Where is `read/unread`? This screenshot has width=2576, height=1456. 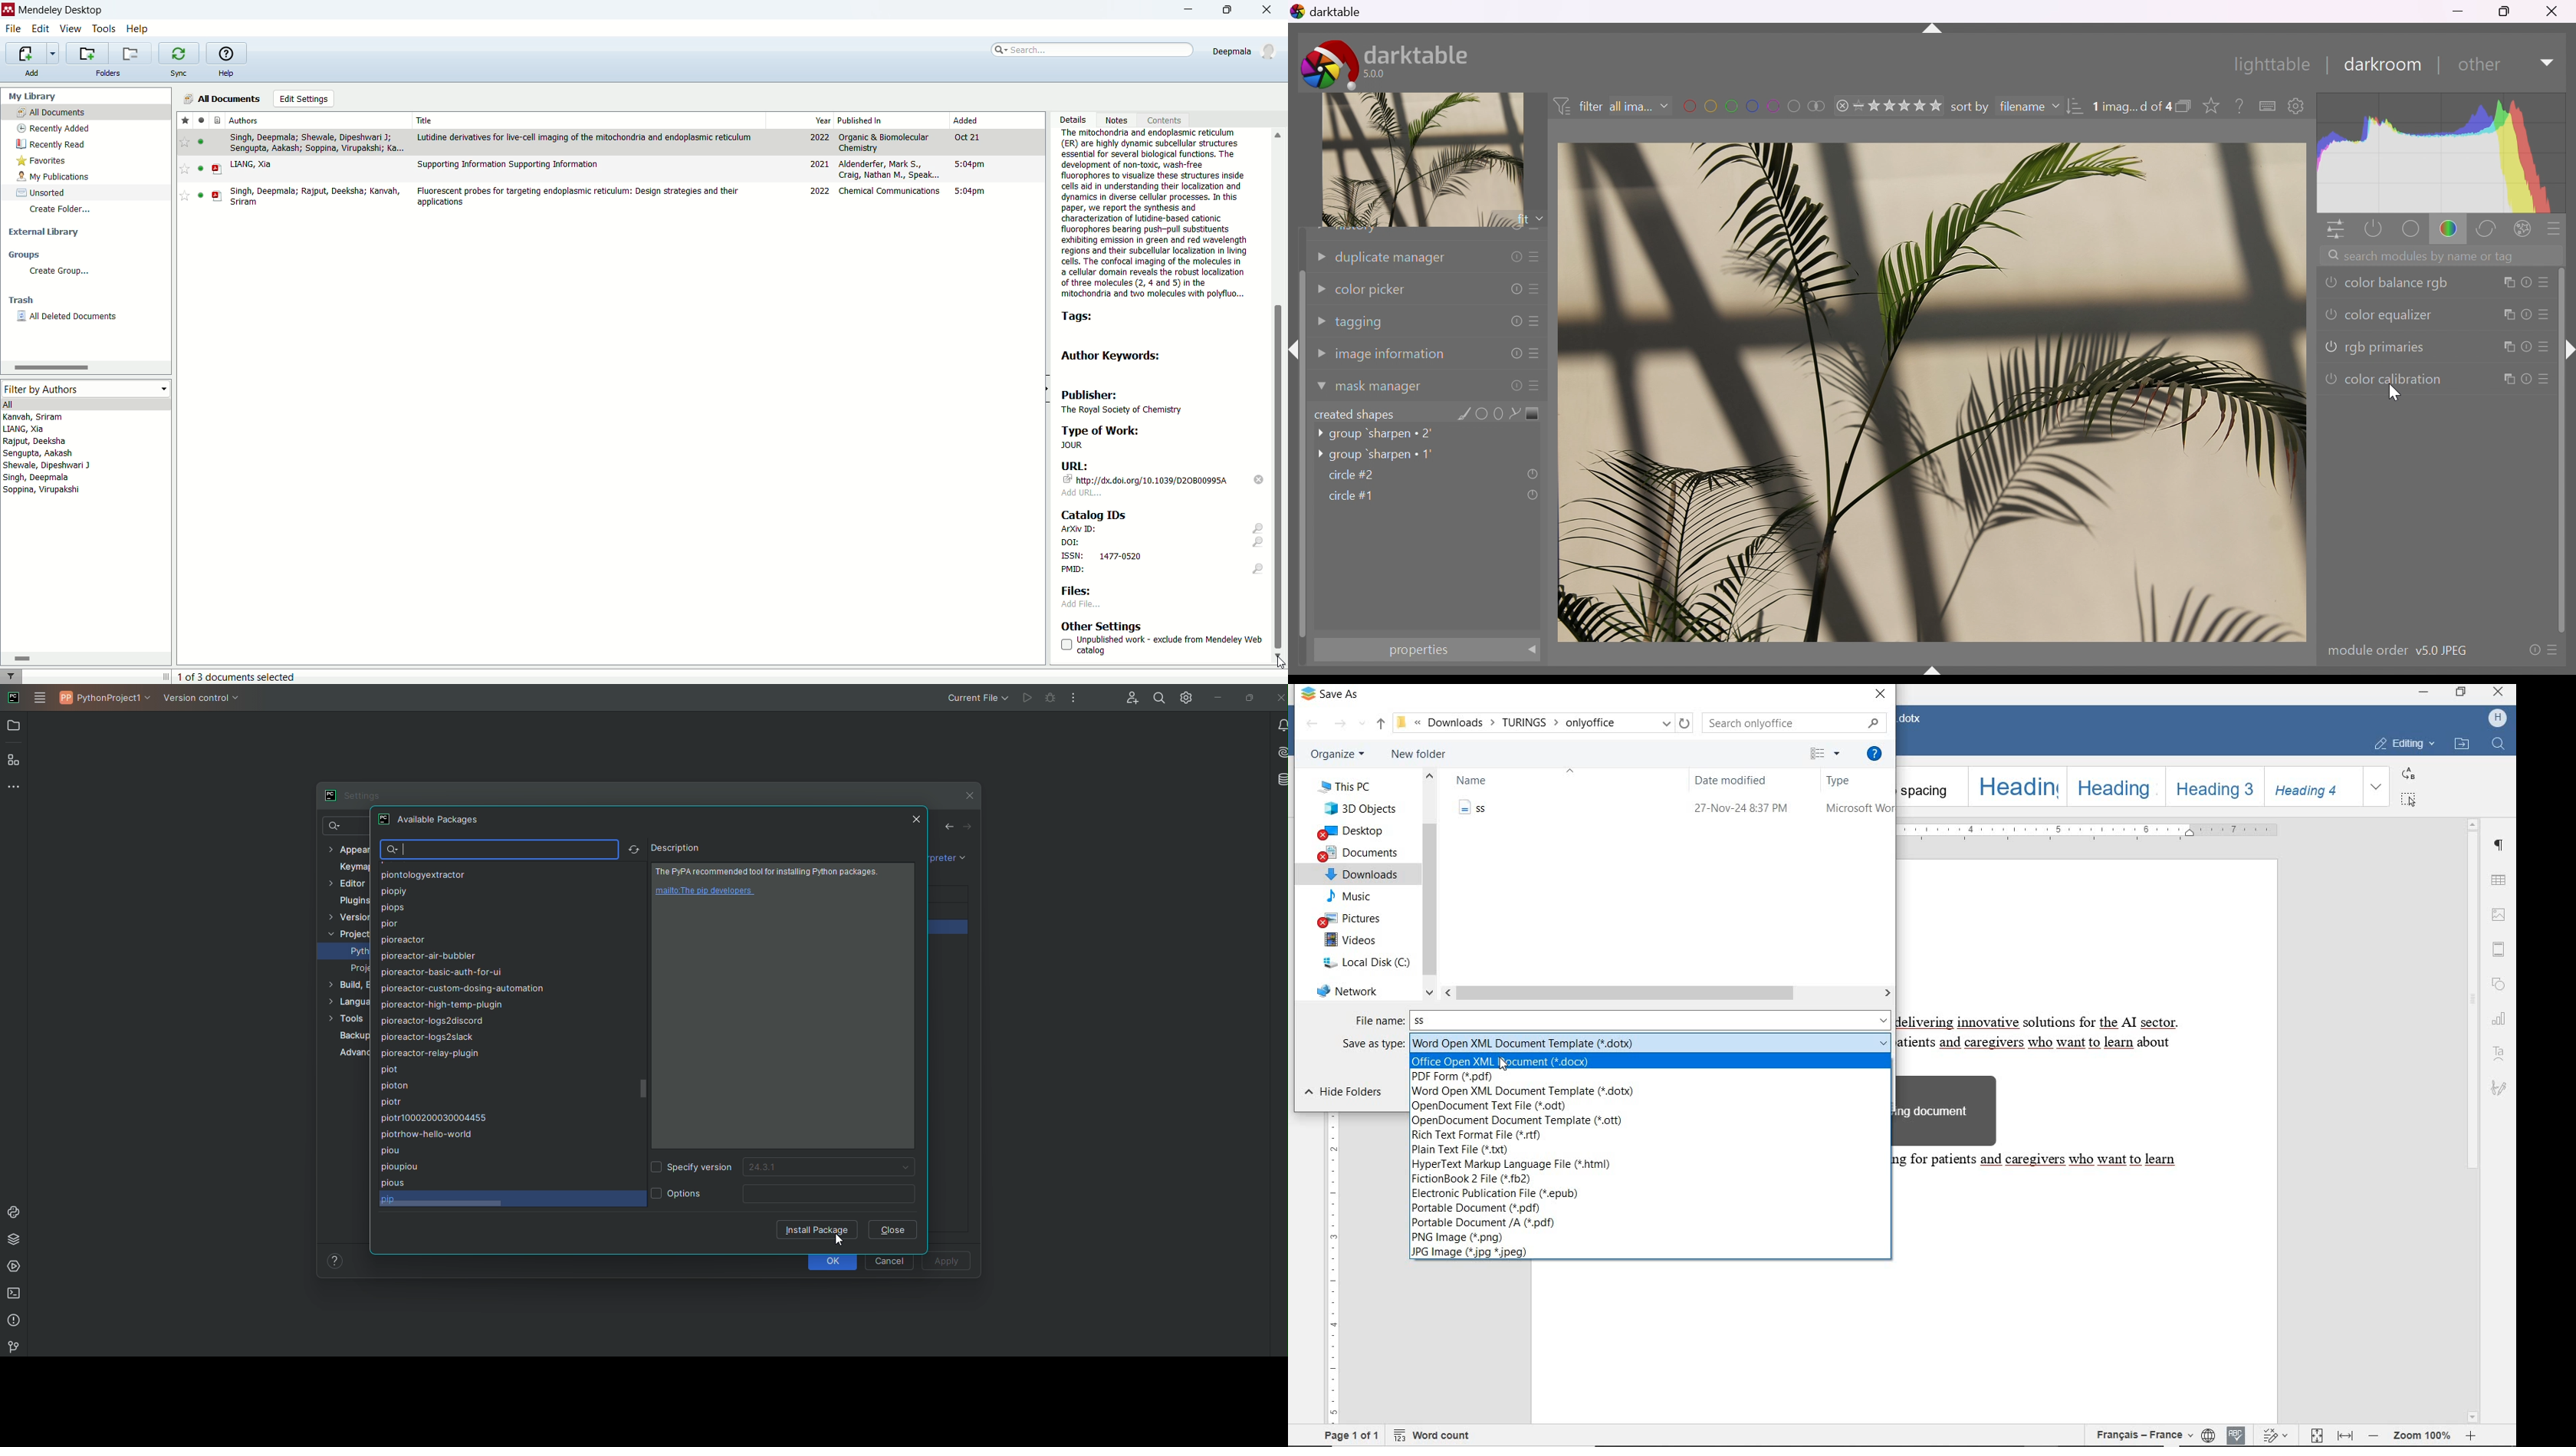 read/unread is located at coordinates (201, 119).